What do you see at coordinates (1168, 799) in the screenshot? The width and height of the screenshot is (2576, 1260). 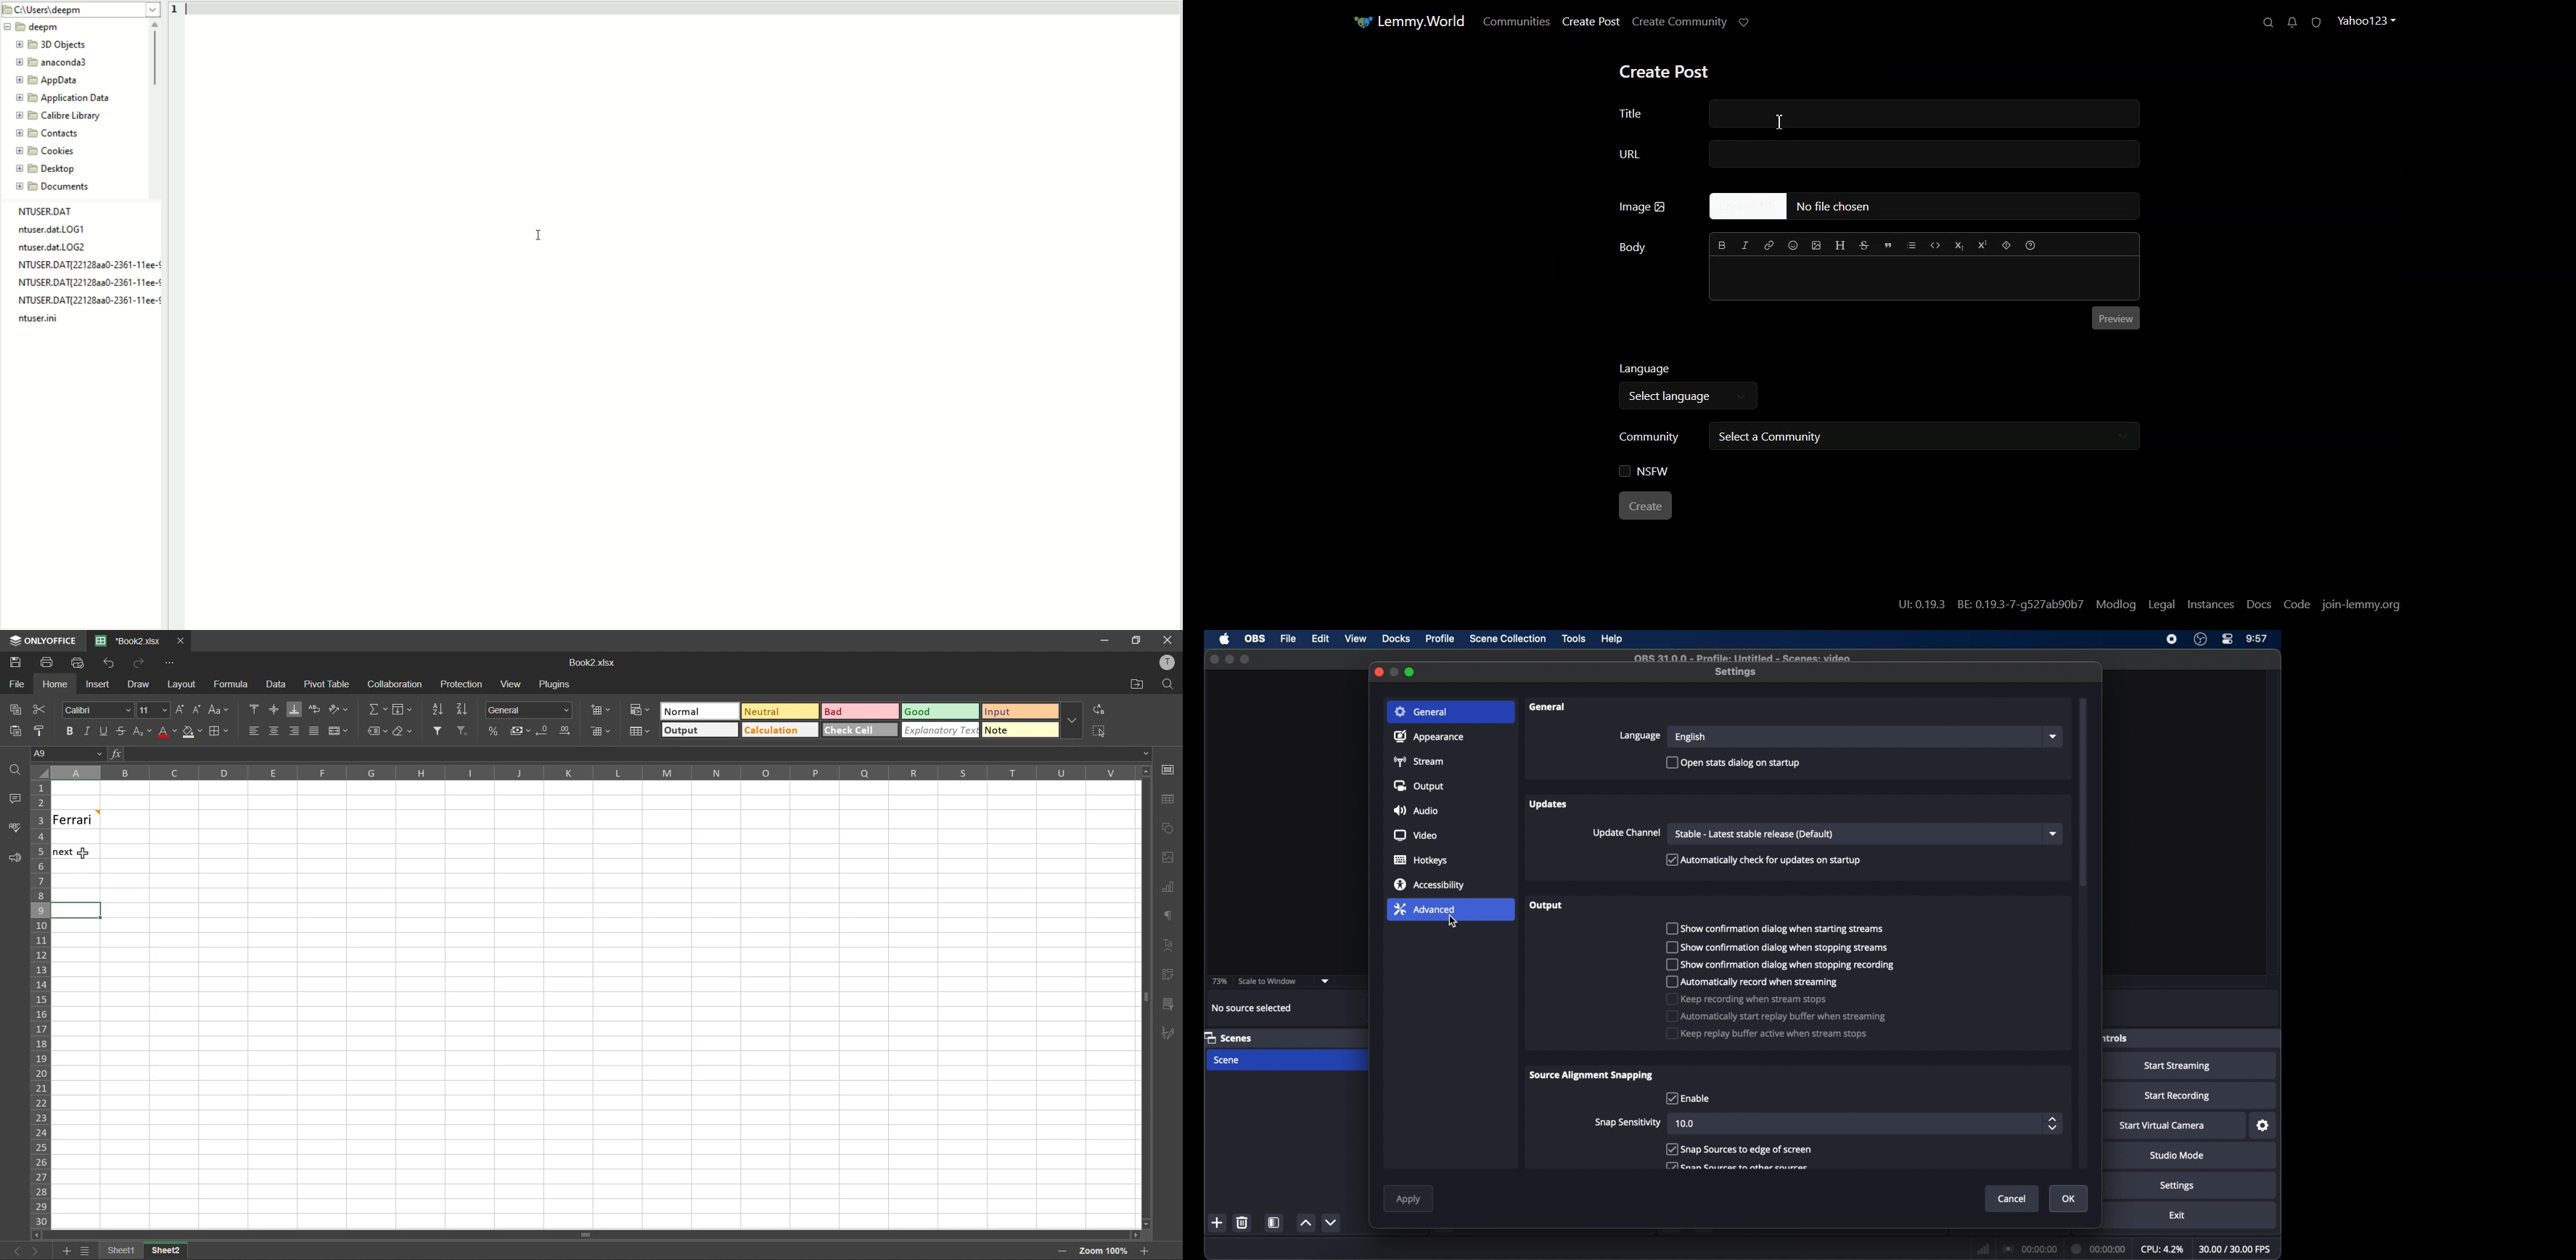 I see `table` at bounding box center [1168, 799].